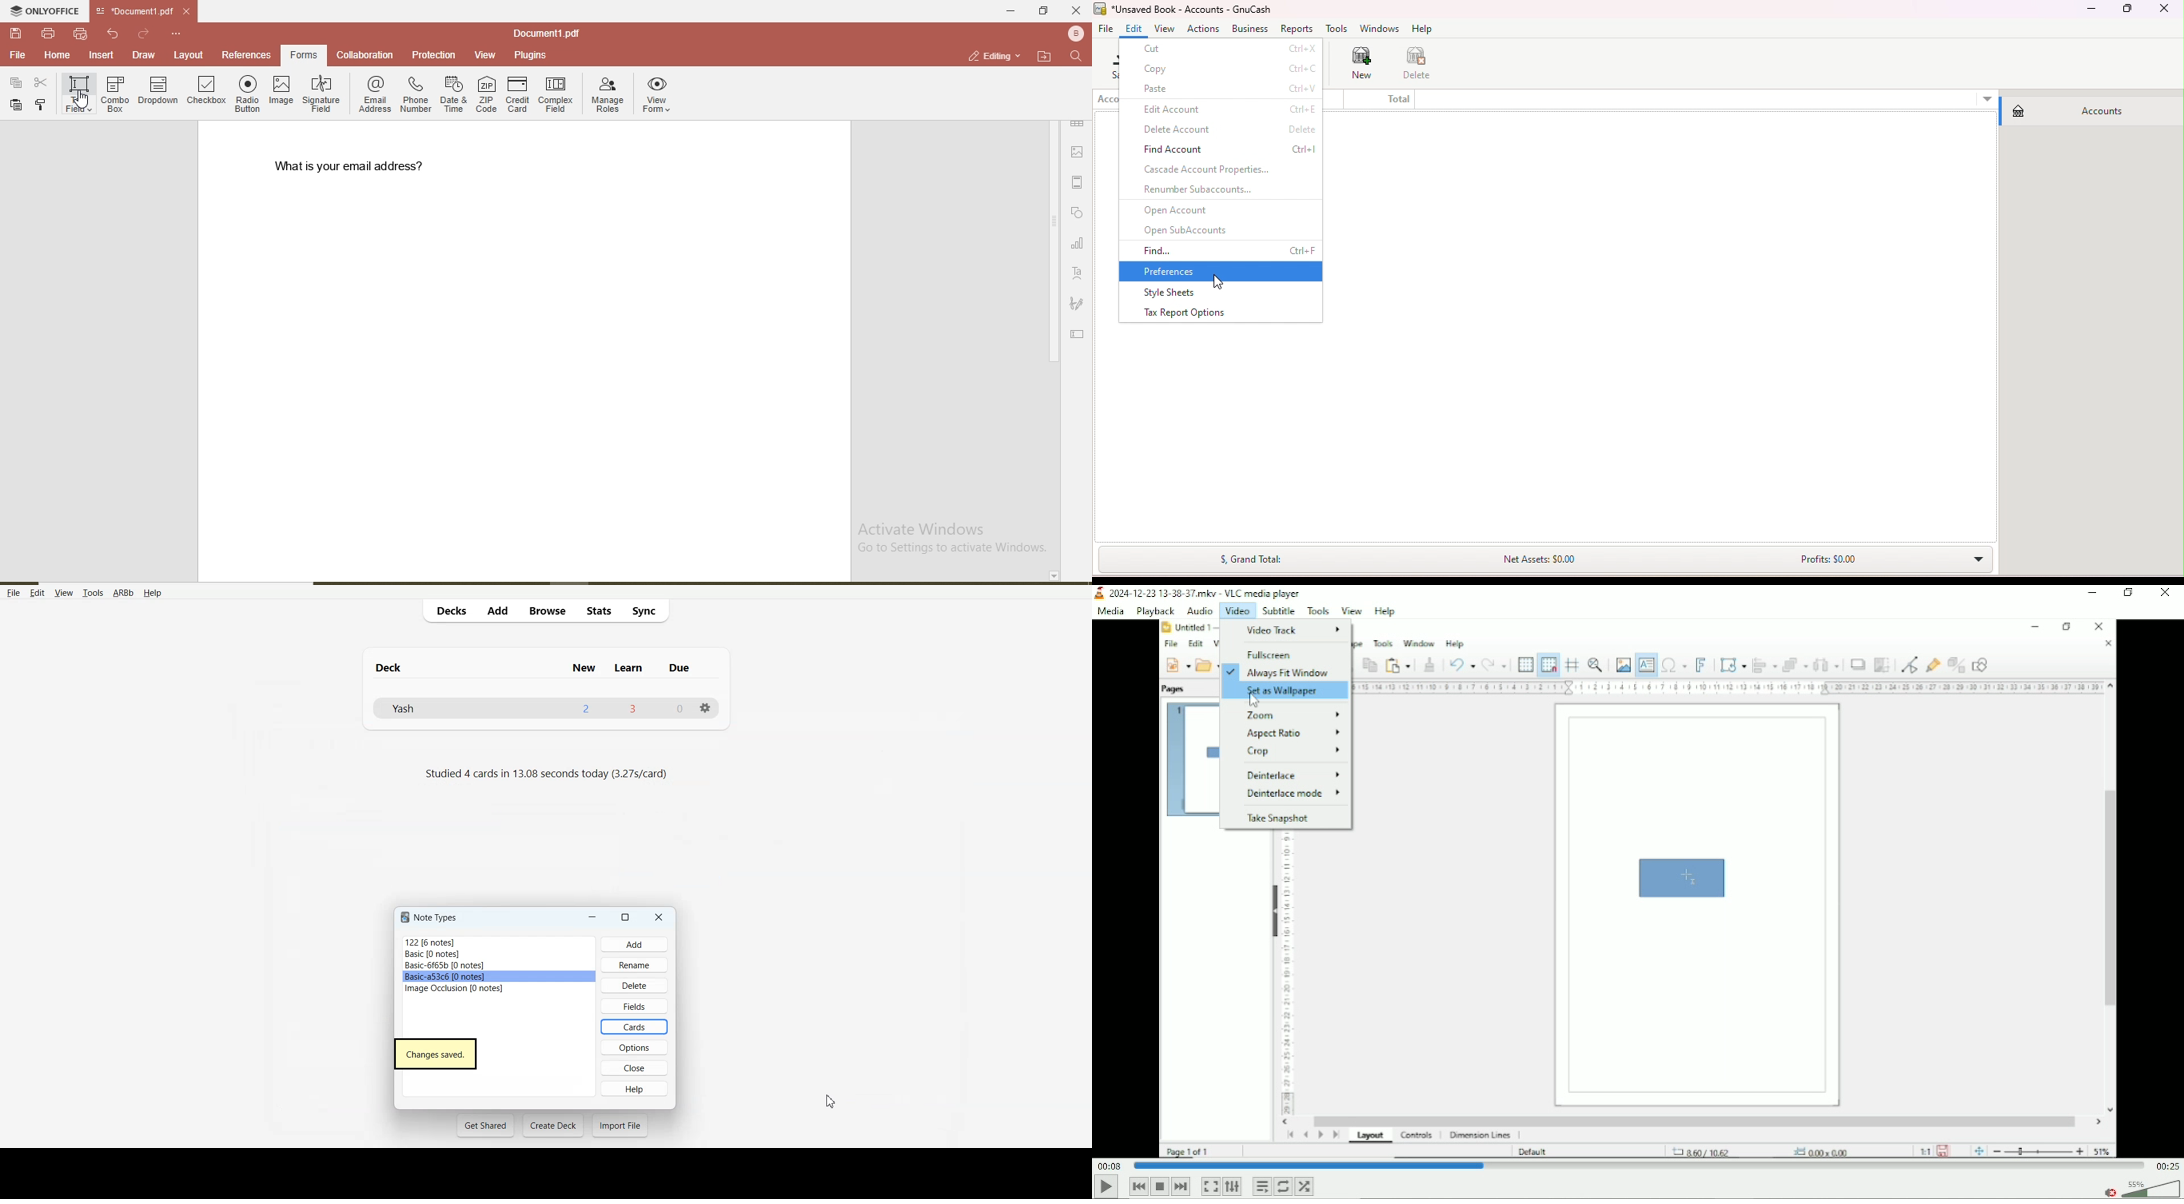 This screenshot has height=1204, width=2184. Describe the element at coordinates (1155, 611) in the screenshot. I see `Playback` at that location.